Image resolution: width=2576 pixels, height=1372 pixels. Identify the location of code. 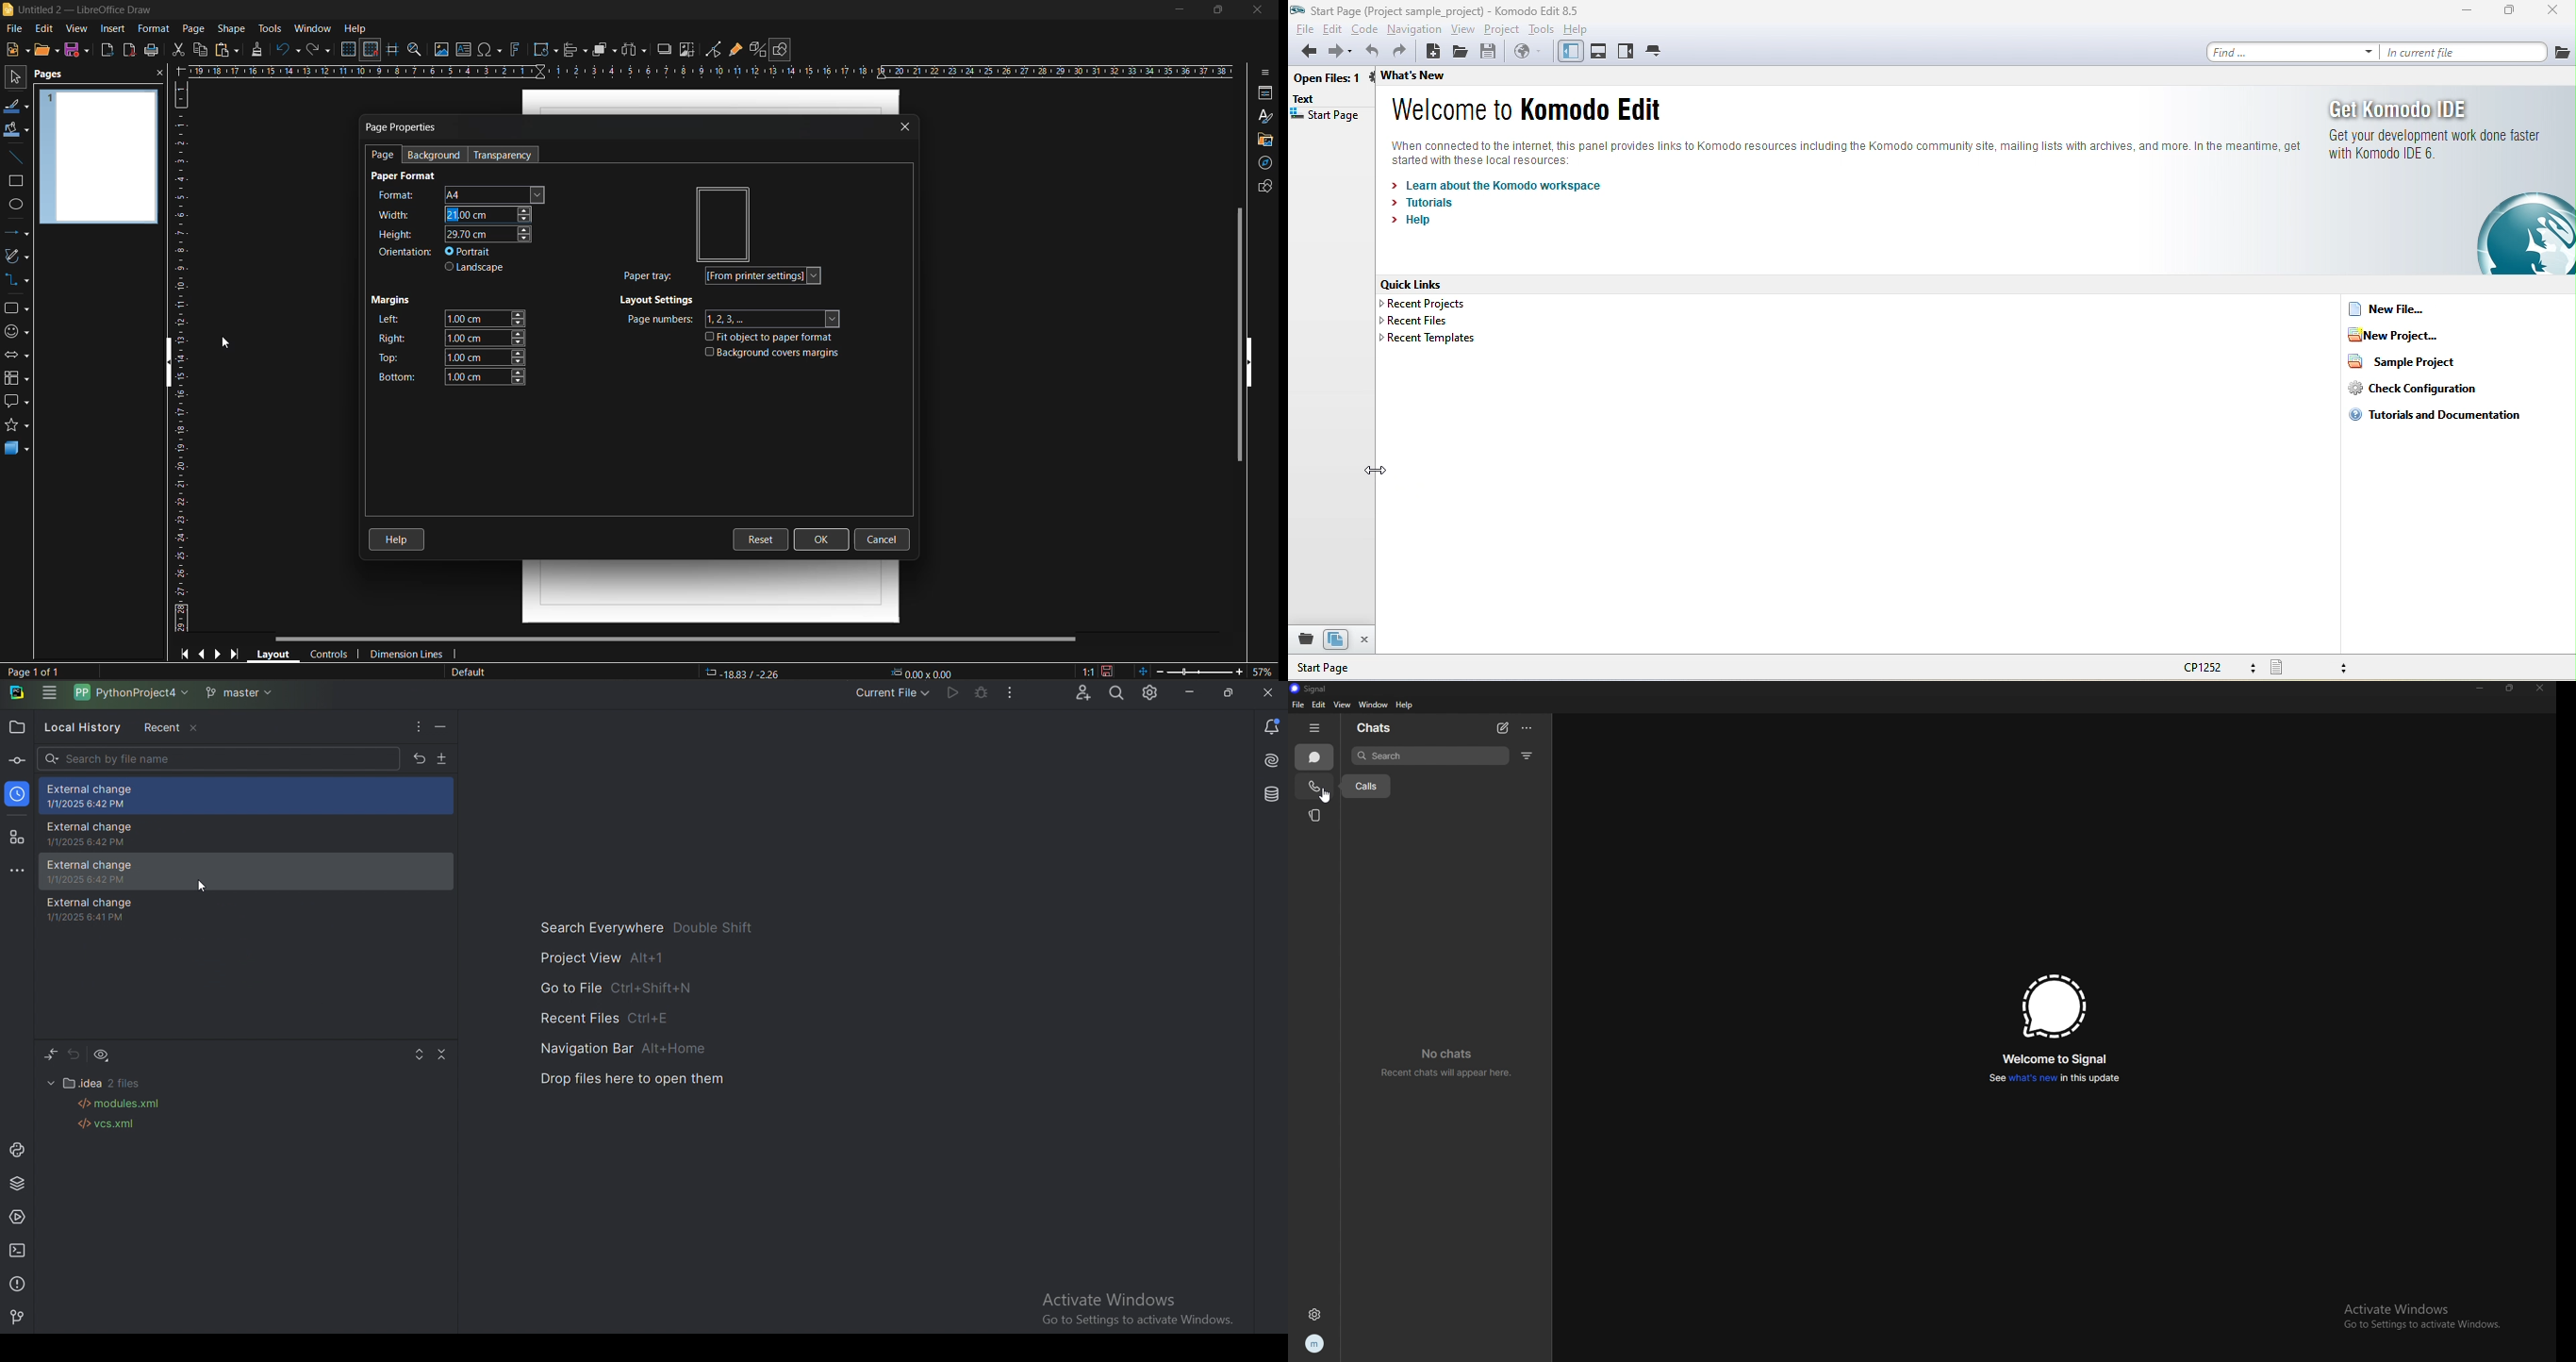
(1365, 28).